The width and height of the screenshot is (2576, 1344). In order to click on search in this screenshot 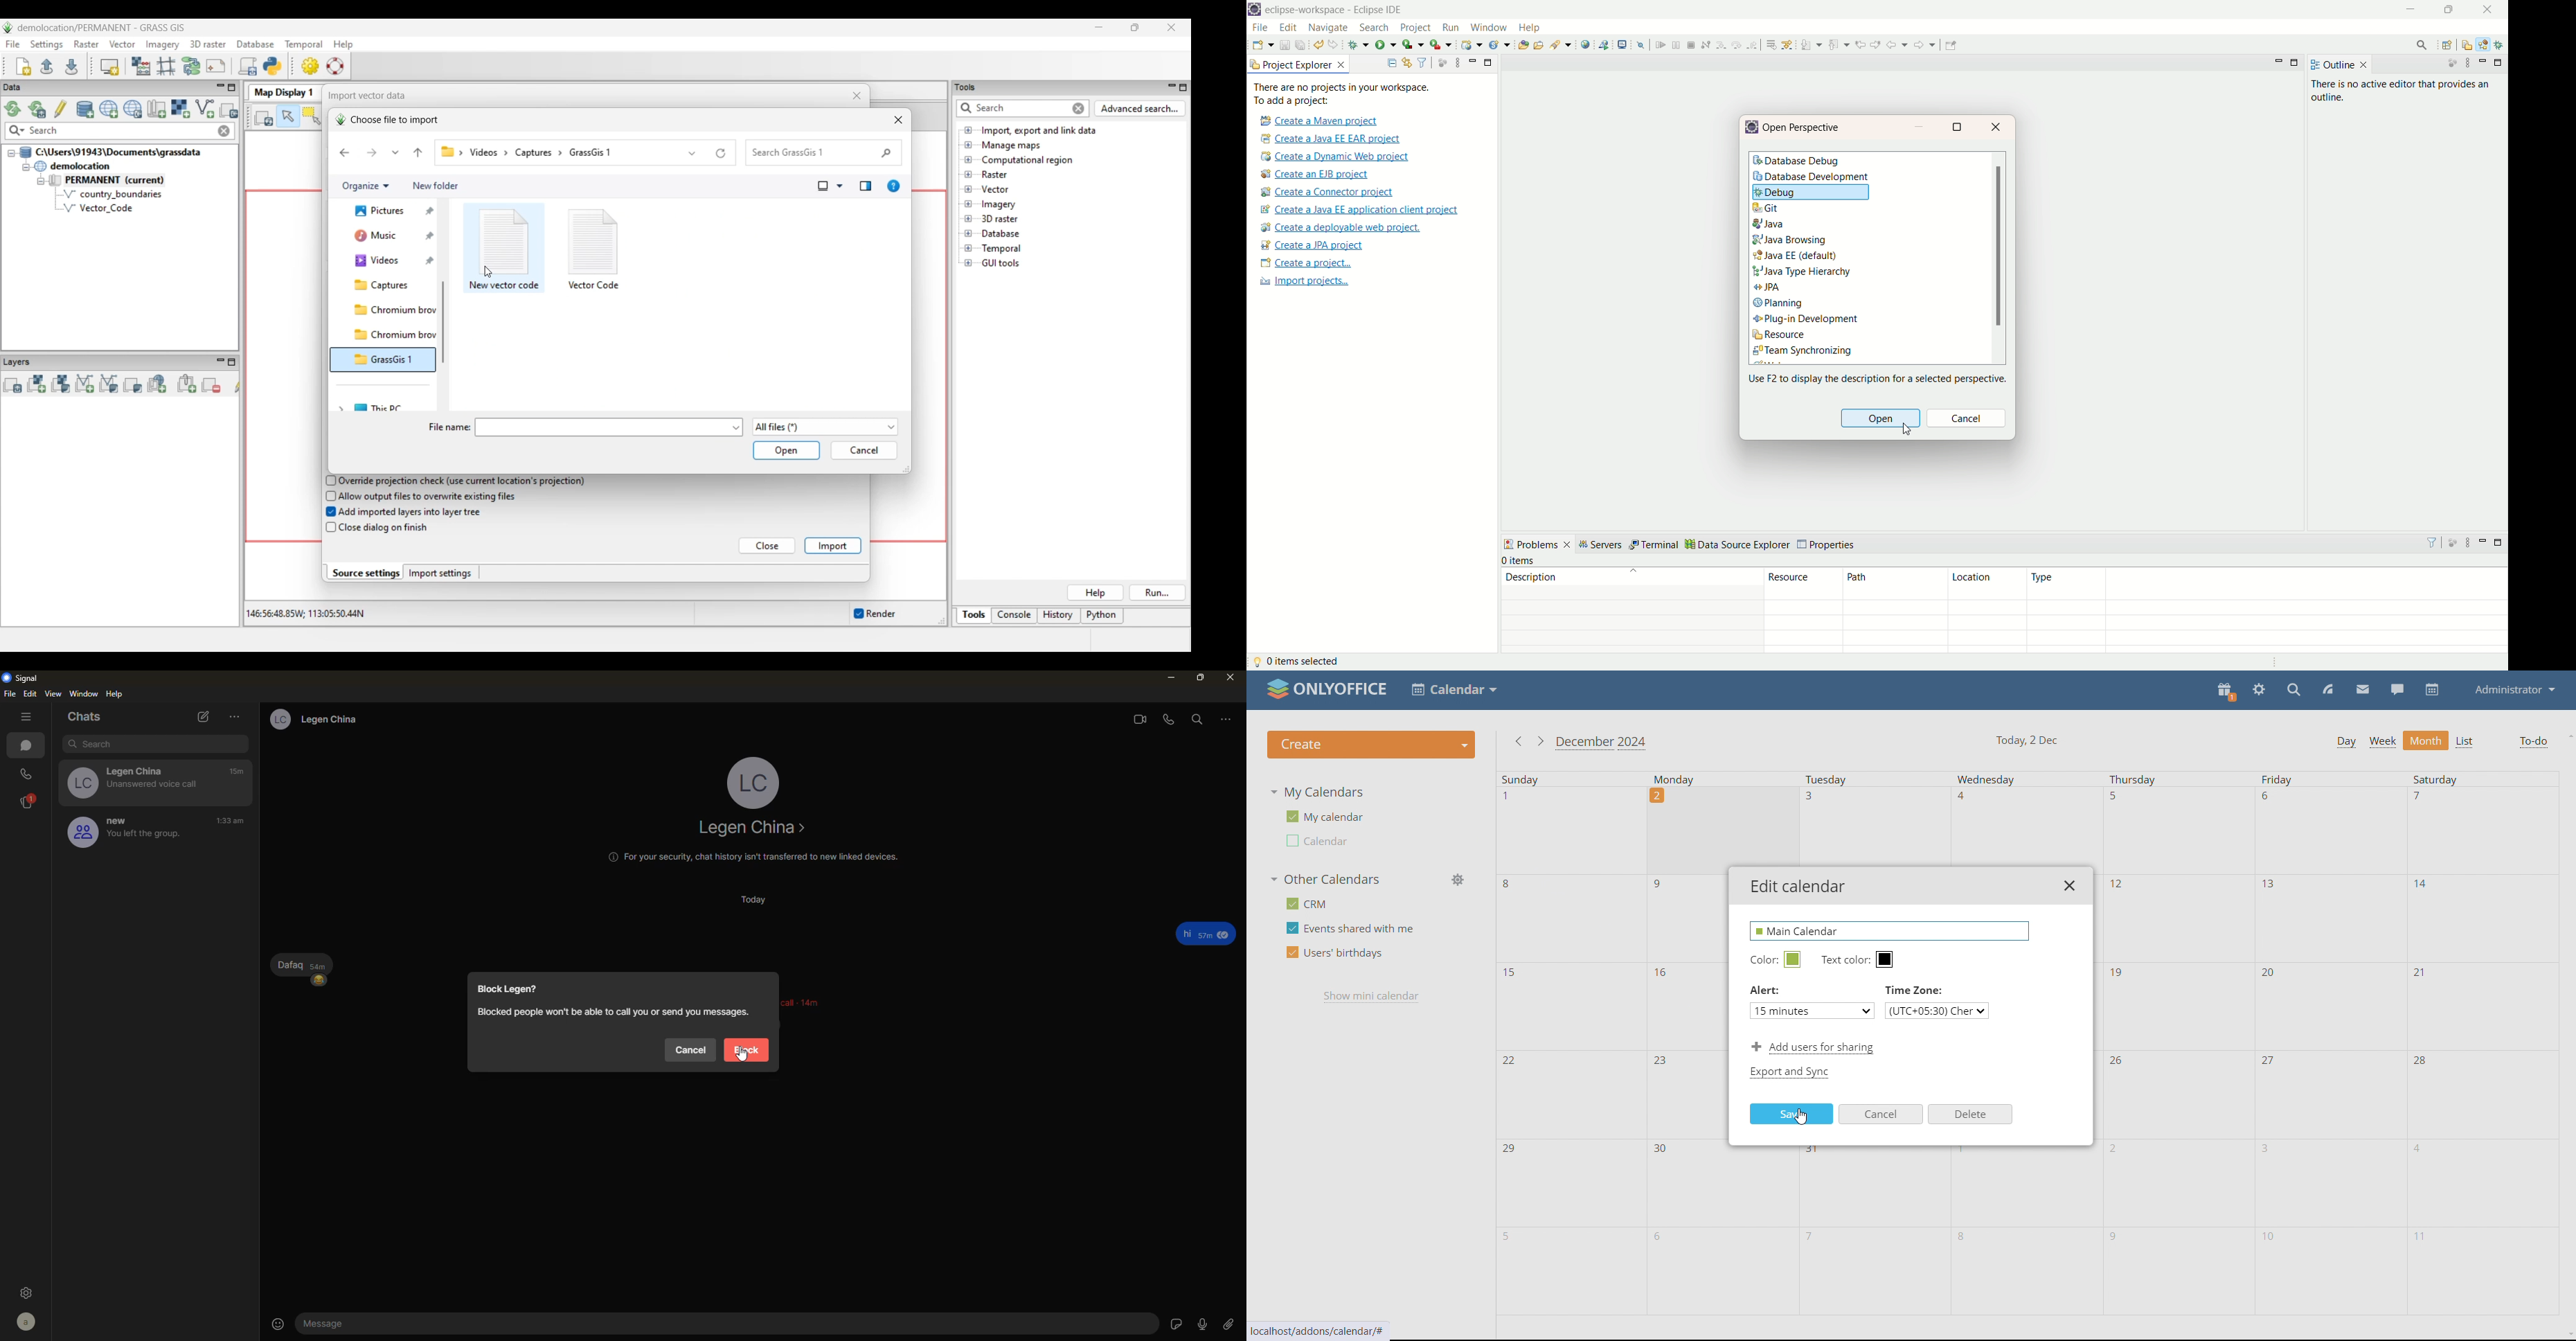, I will do `click(1375, 27)`.